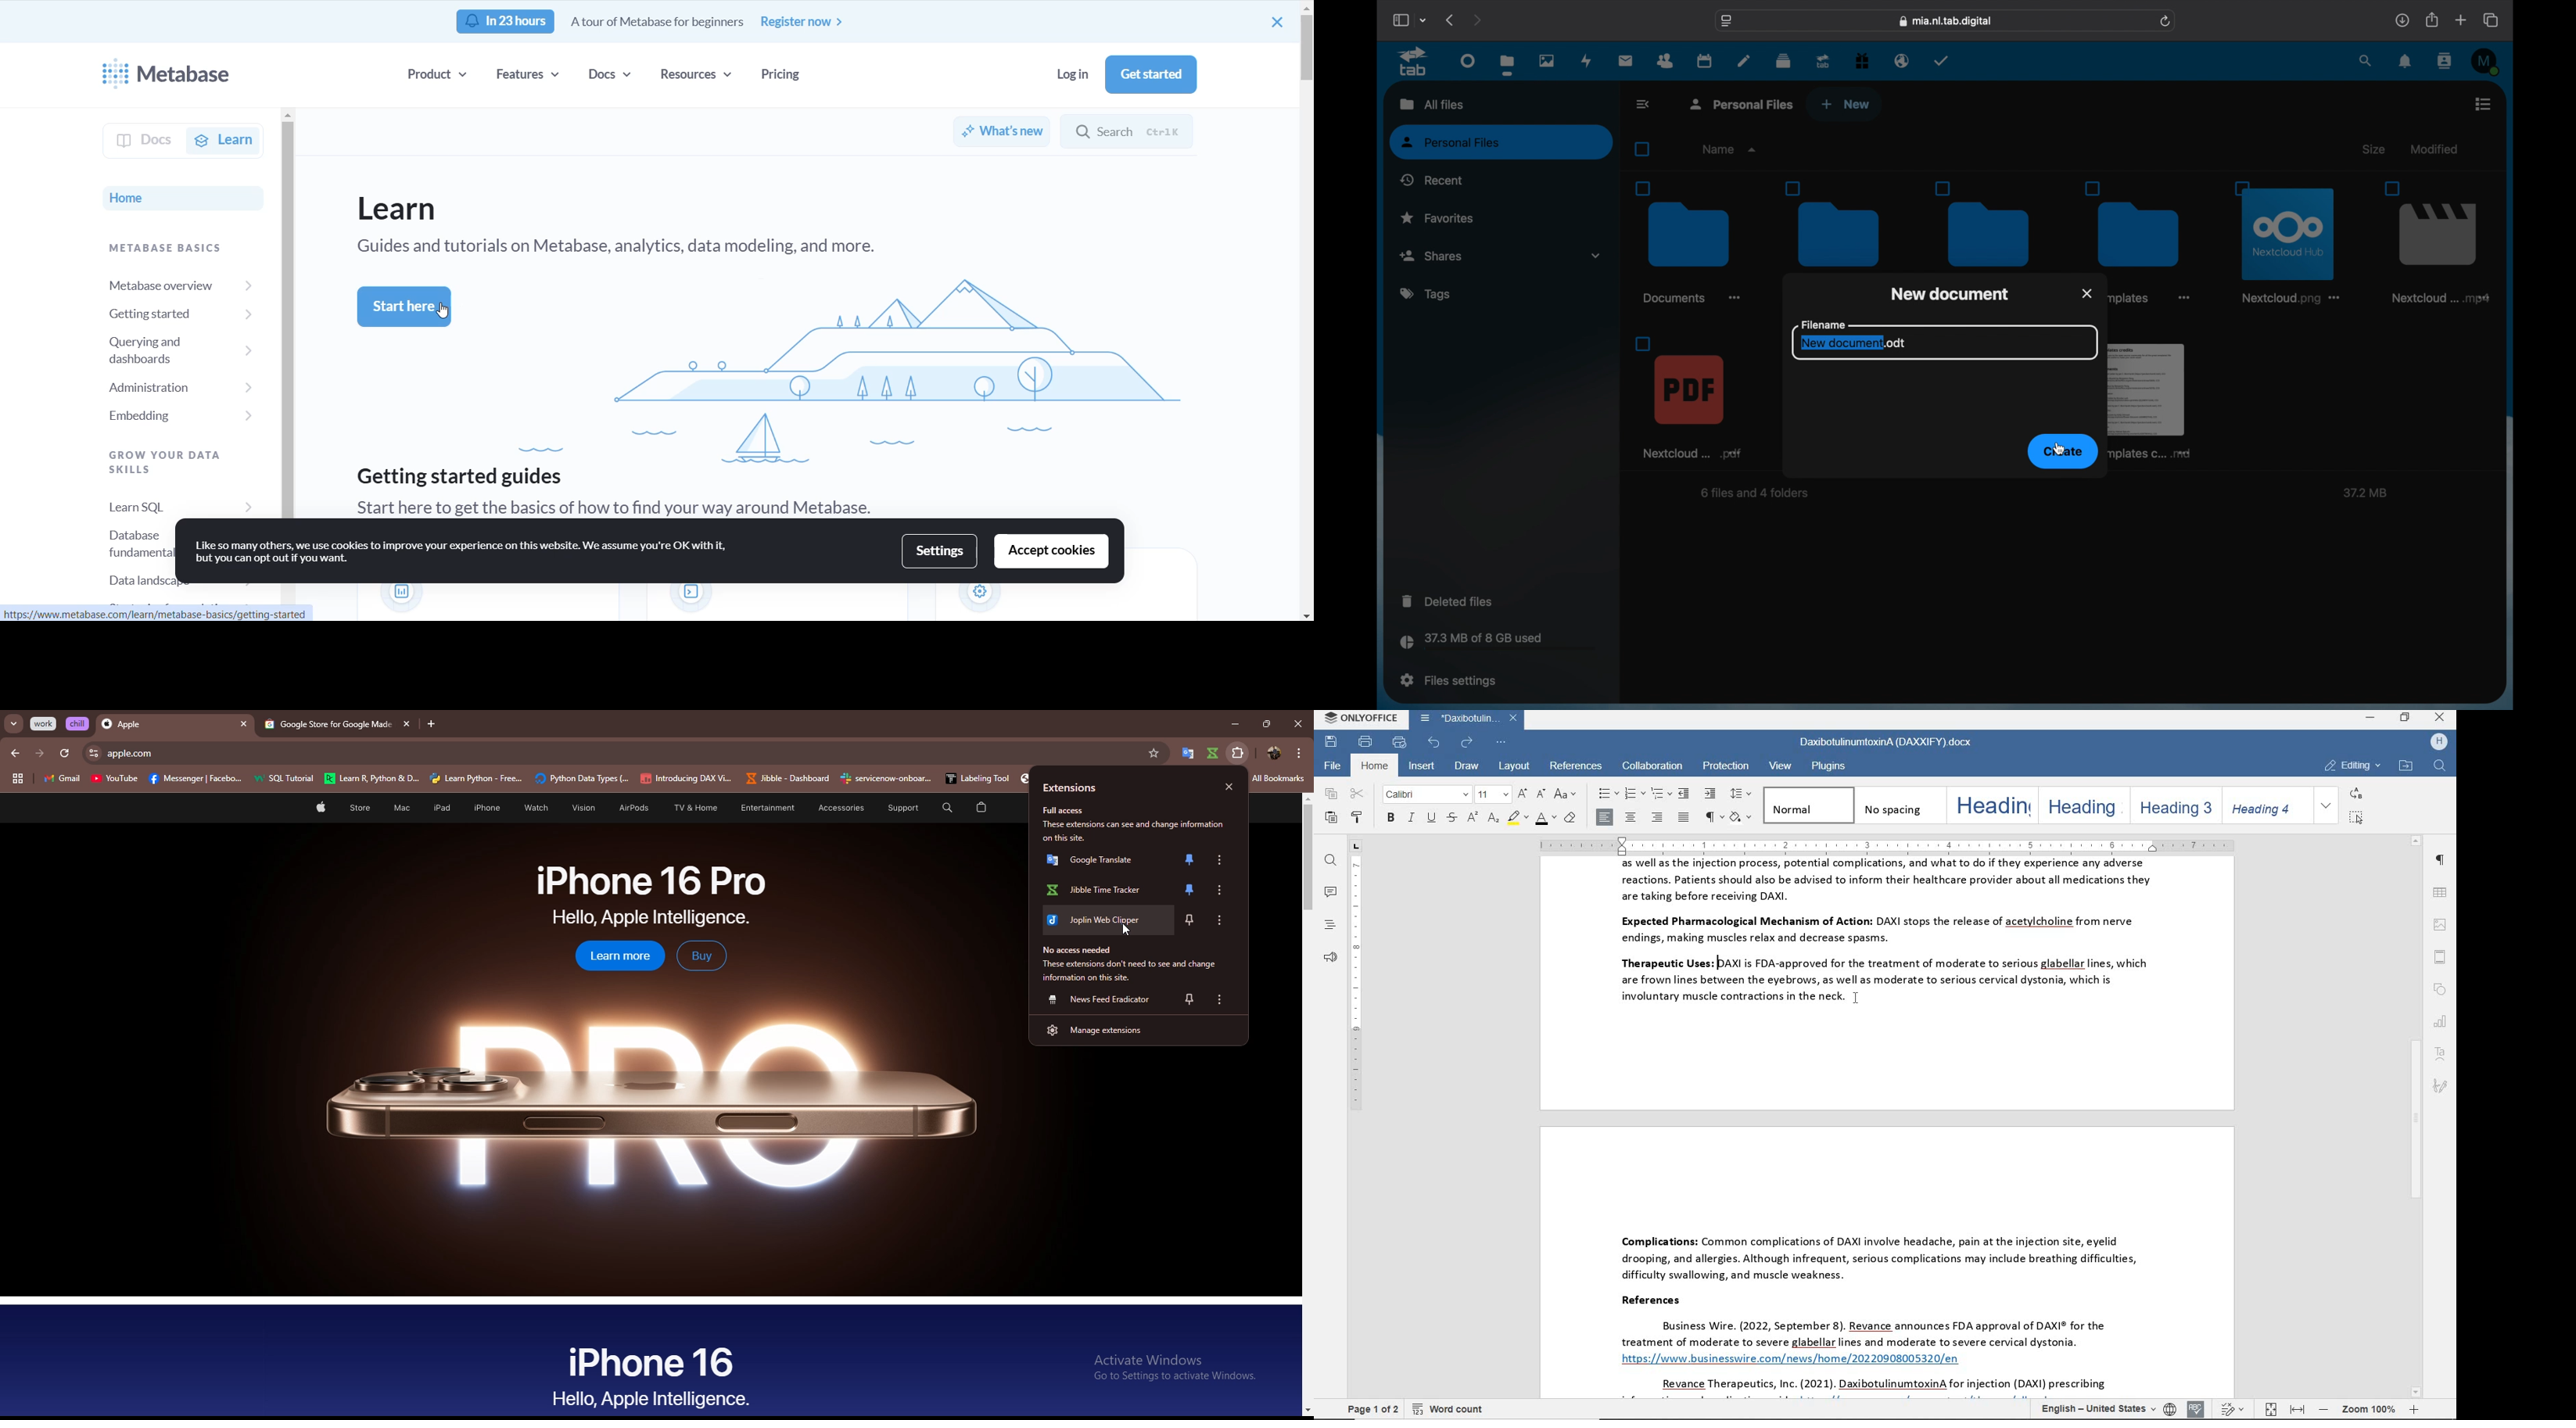 The image size is (2576, 1428). Describe the element at coordinates (2405, 766) in the screenshot. I see `open file location` at that location.